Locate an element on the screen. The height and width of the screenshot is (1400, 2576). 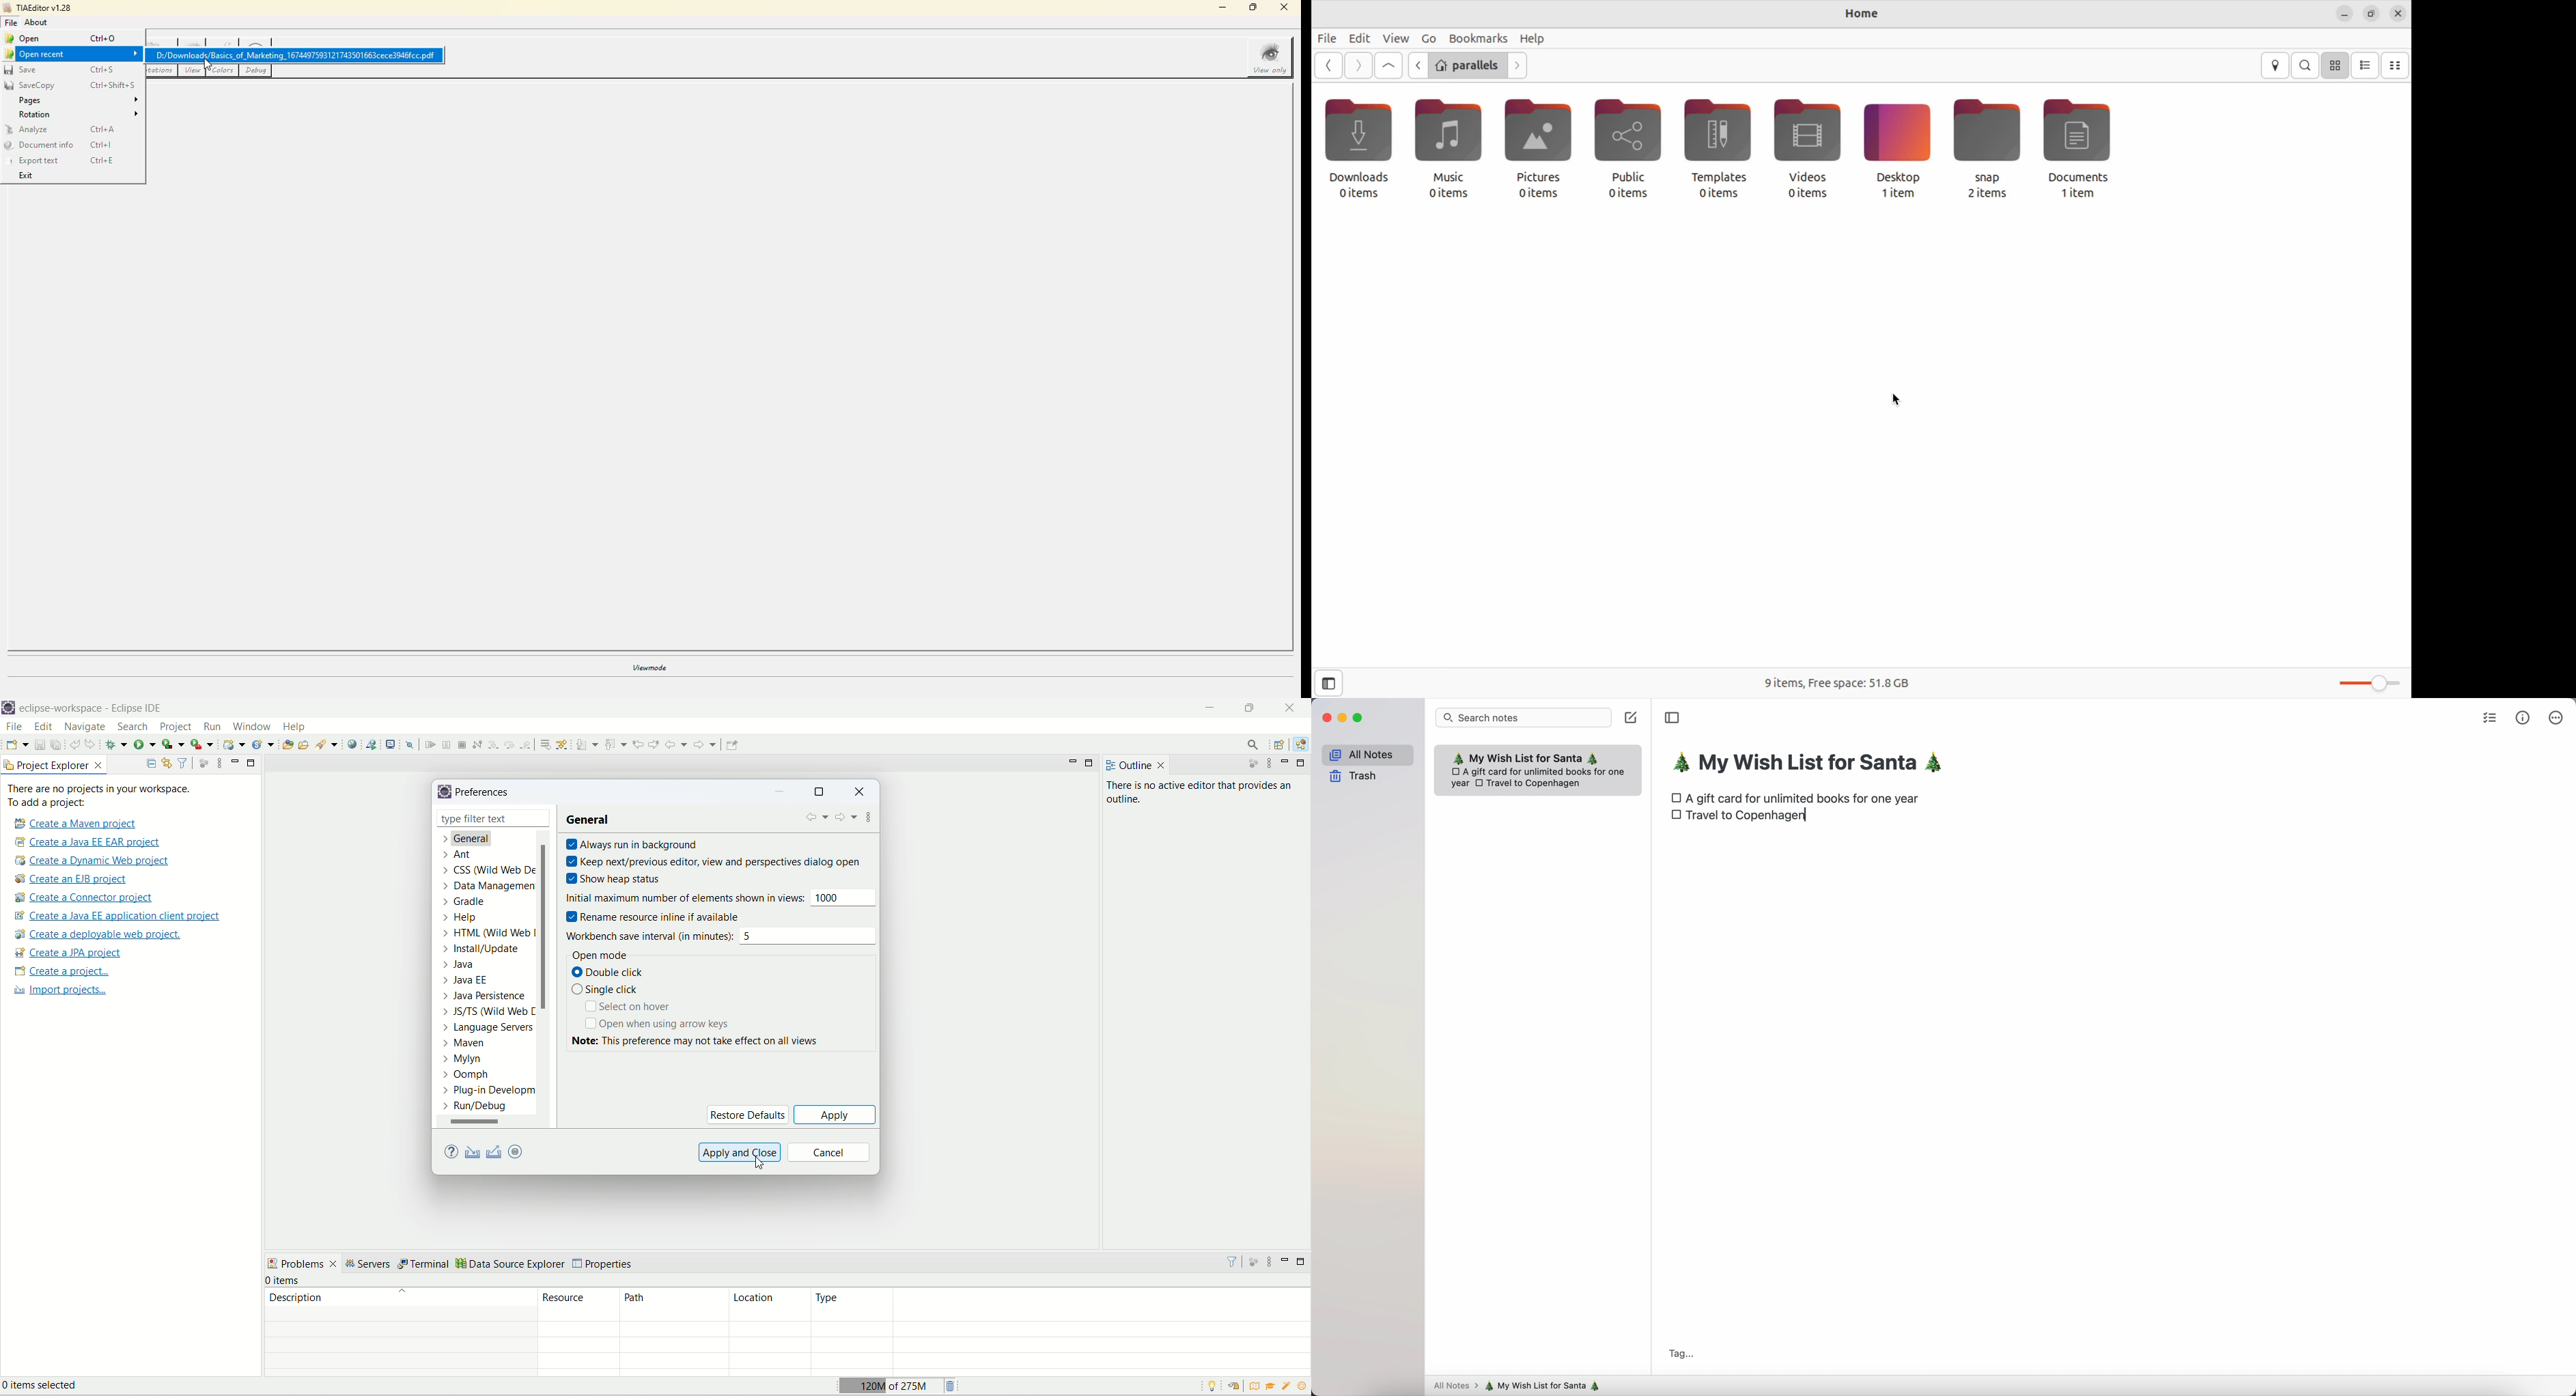
maximize is located at coordinates (1302, 763).